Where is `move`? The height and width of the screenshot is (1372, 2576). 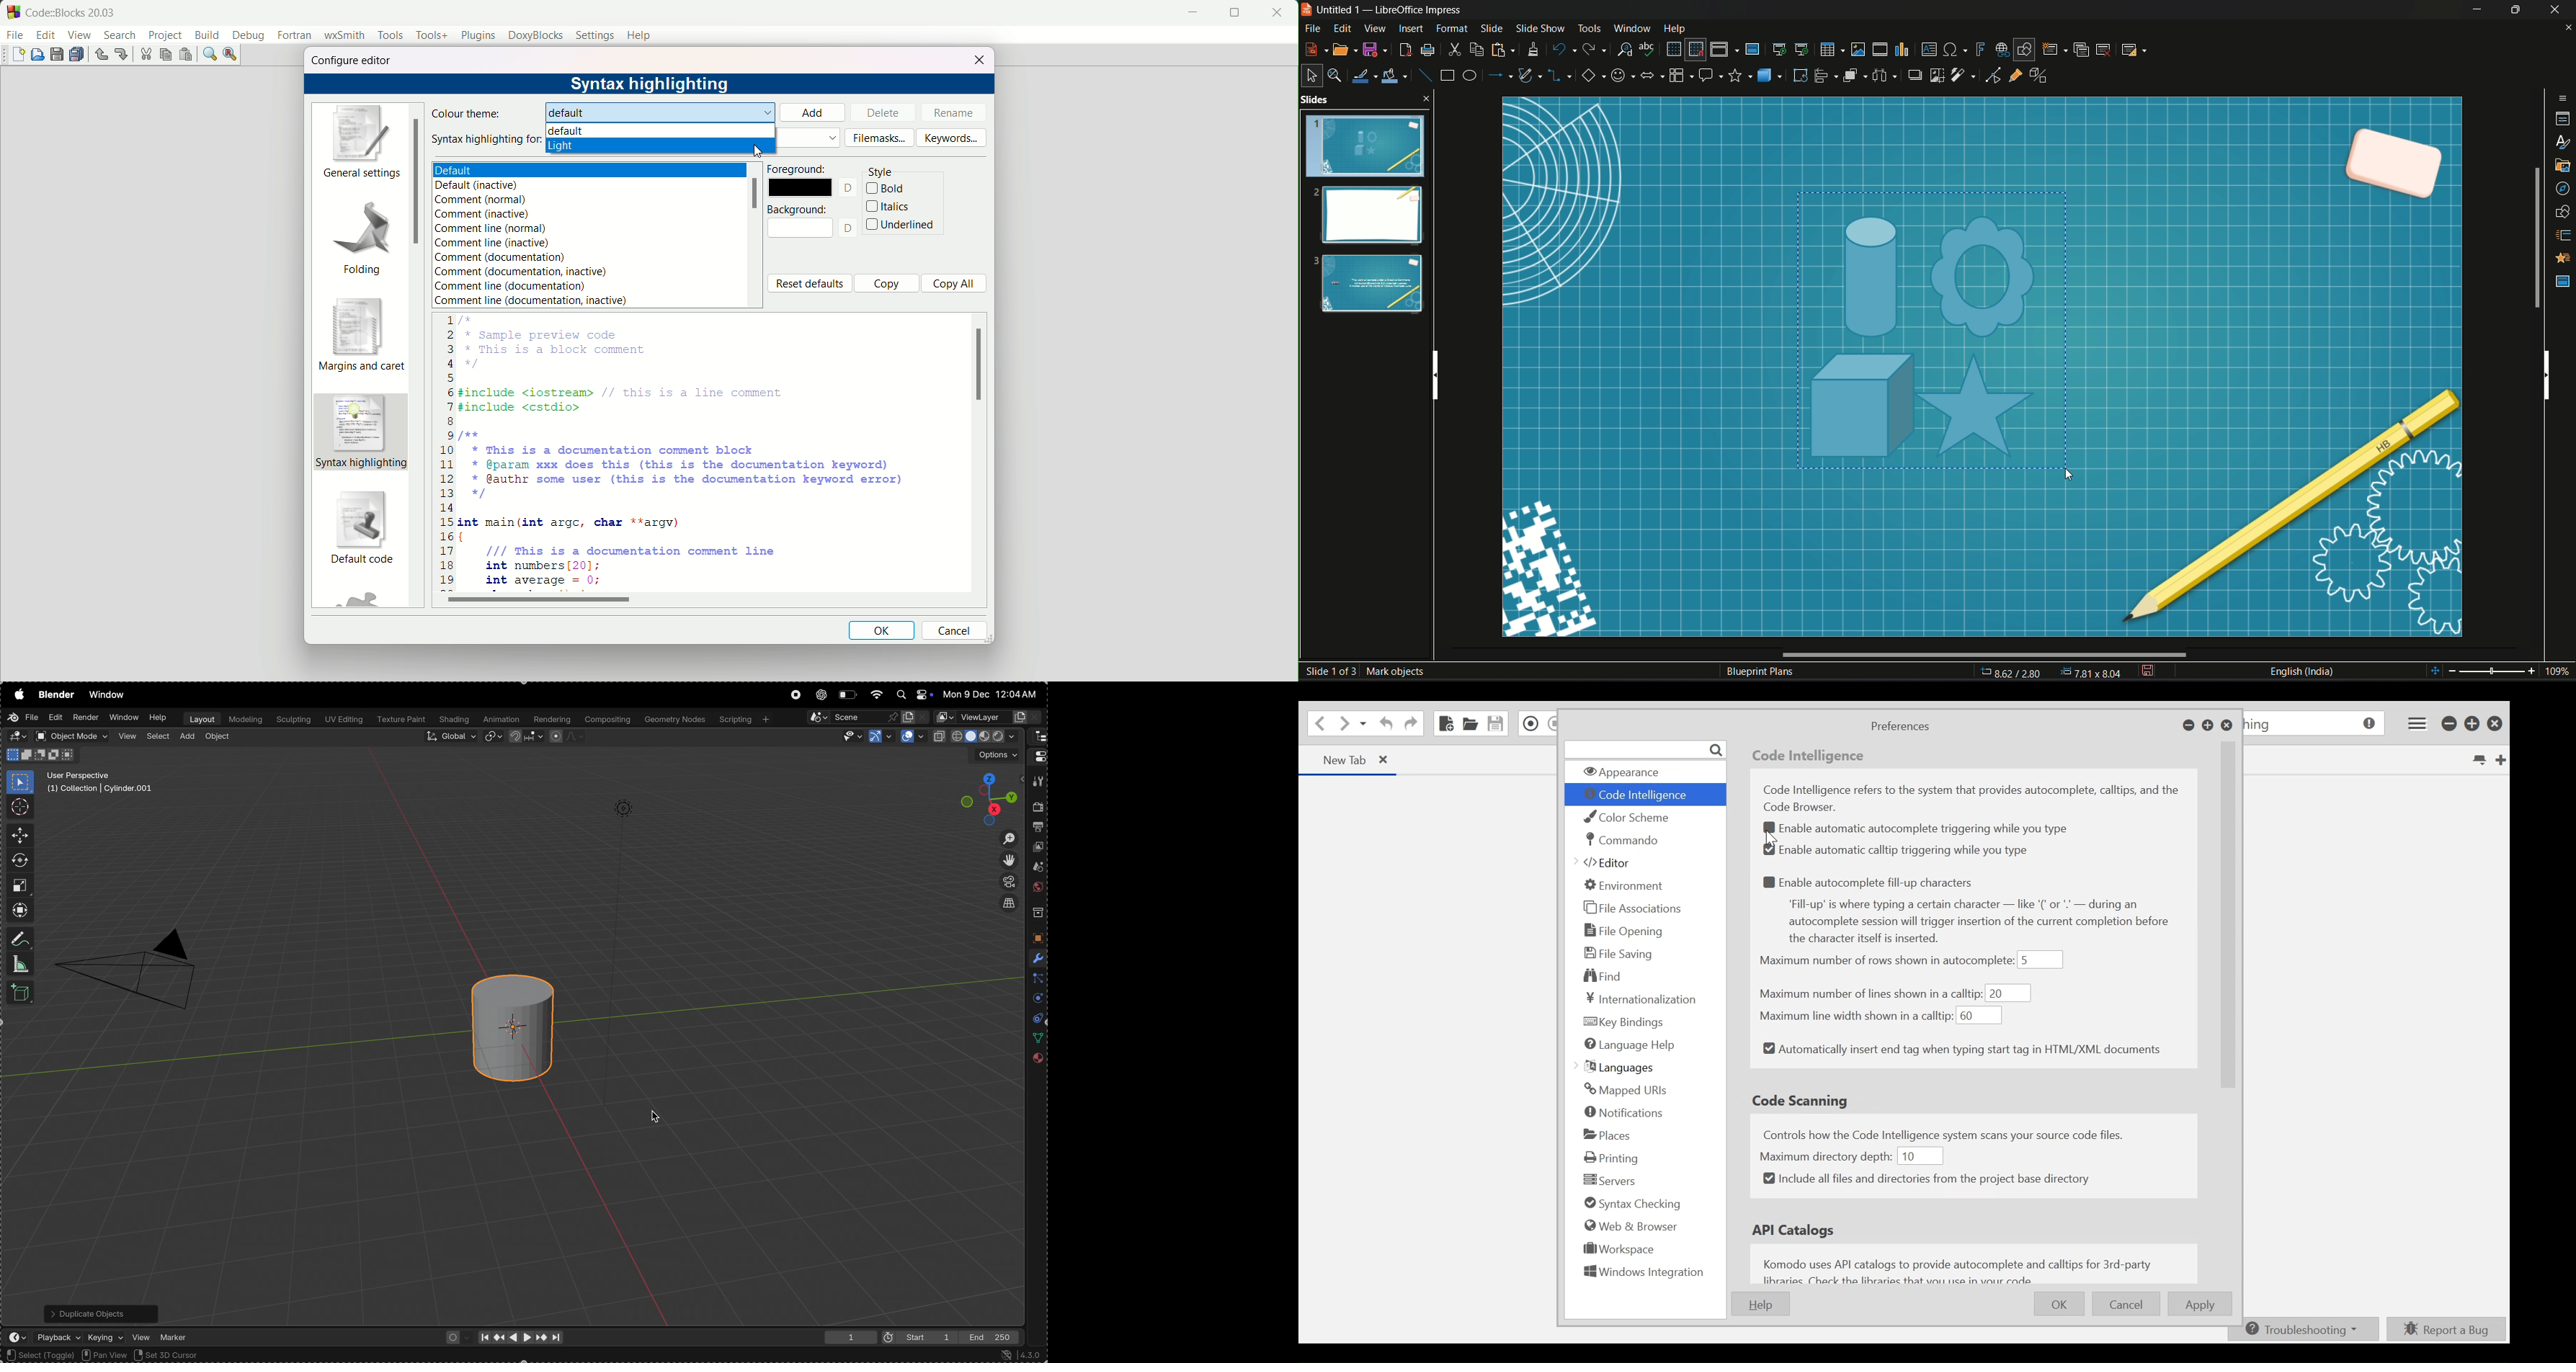 move is located at coordinates (17, 836).